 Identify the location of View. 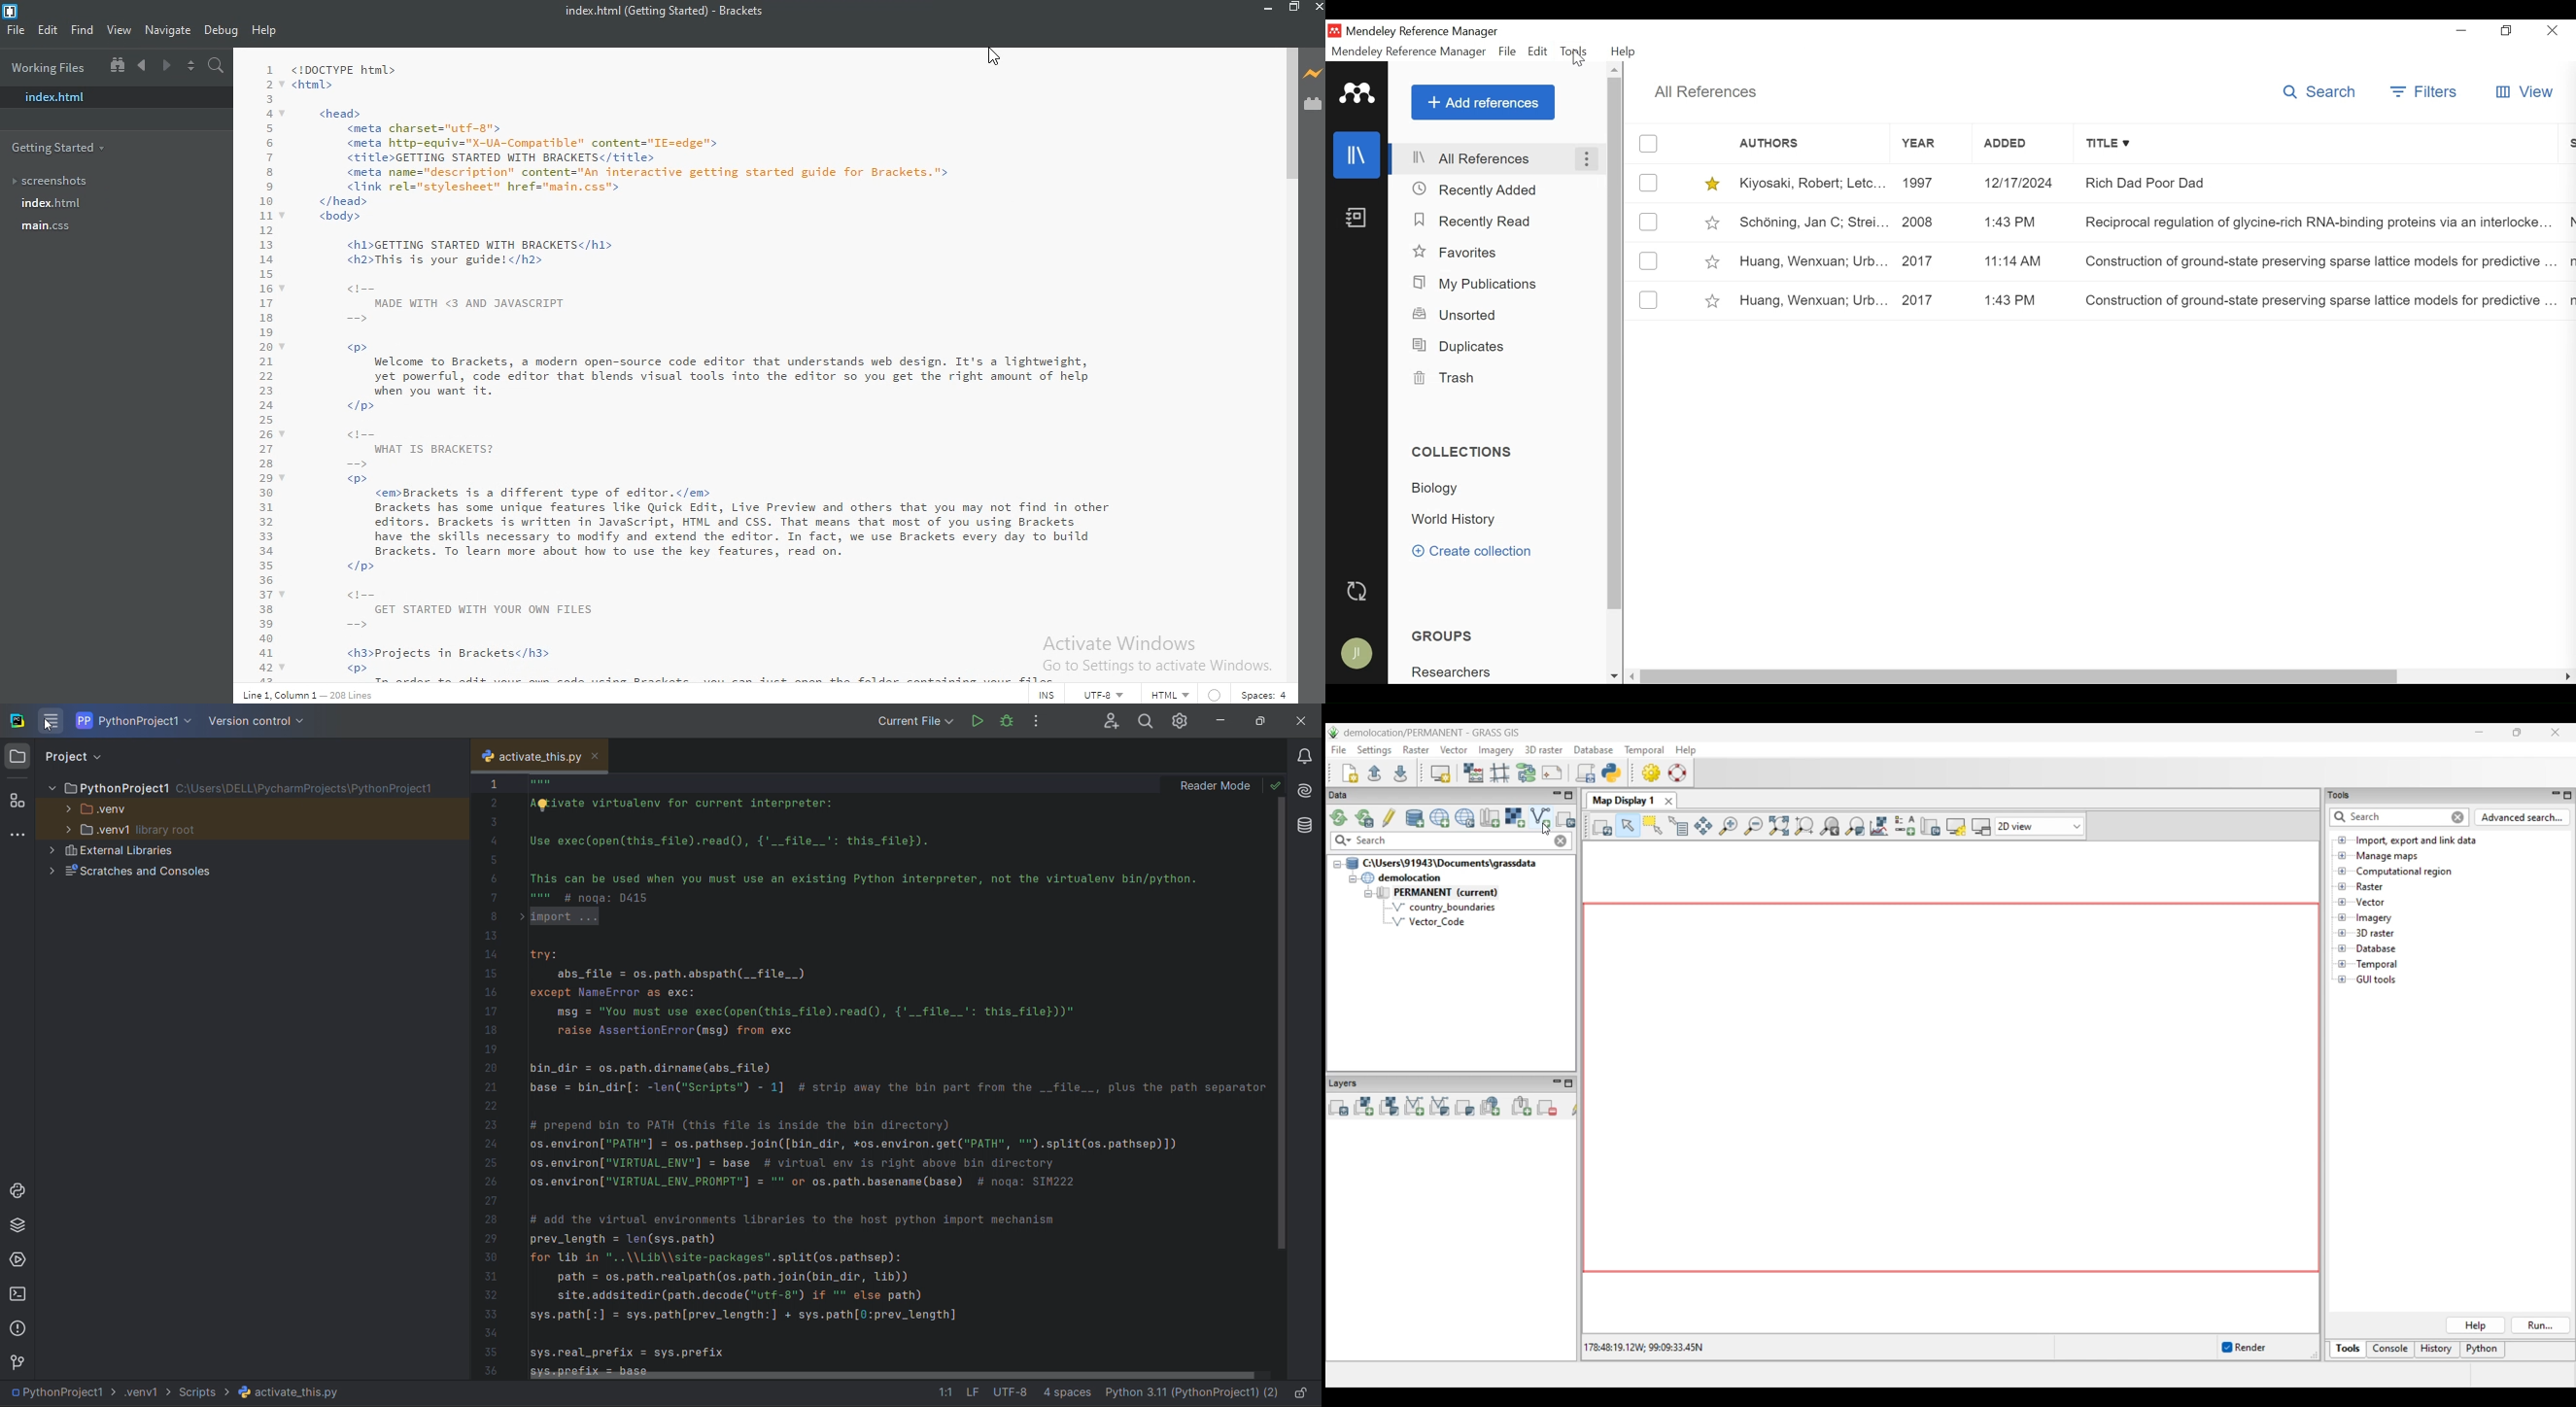
(121, 32).